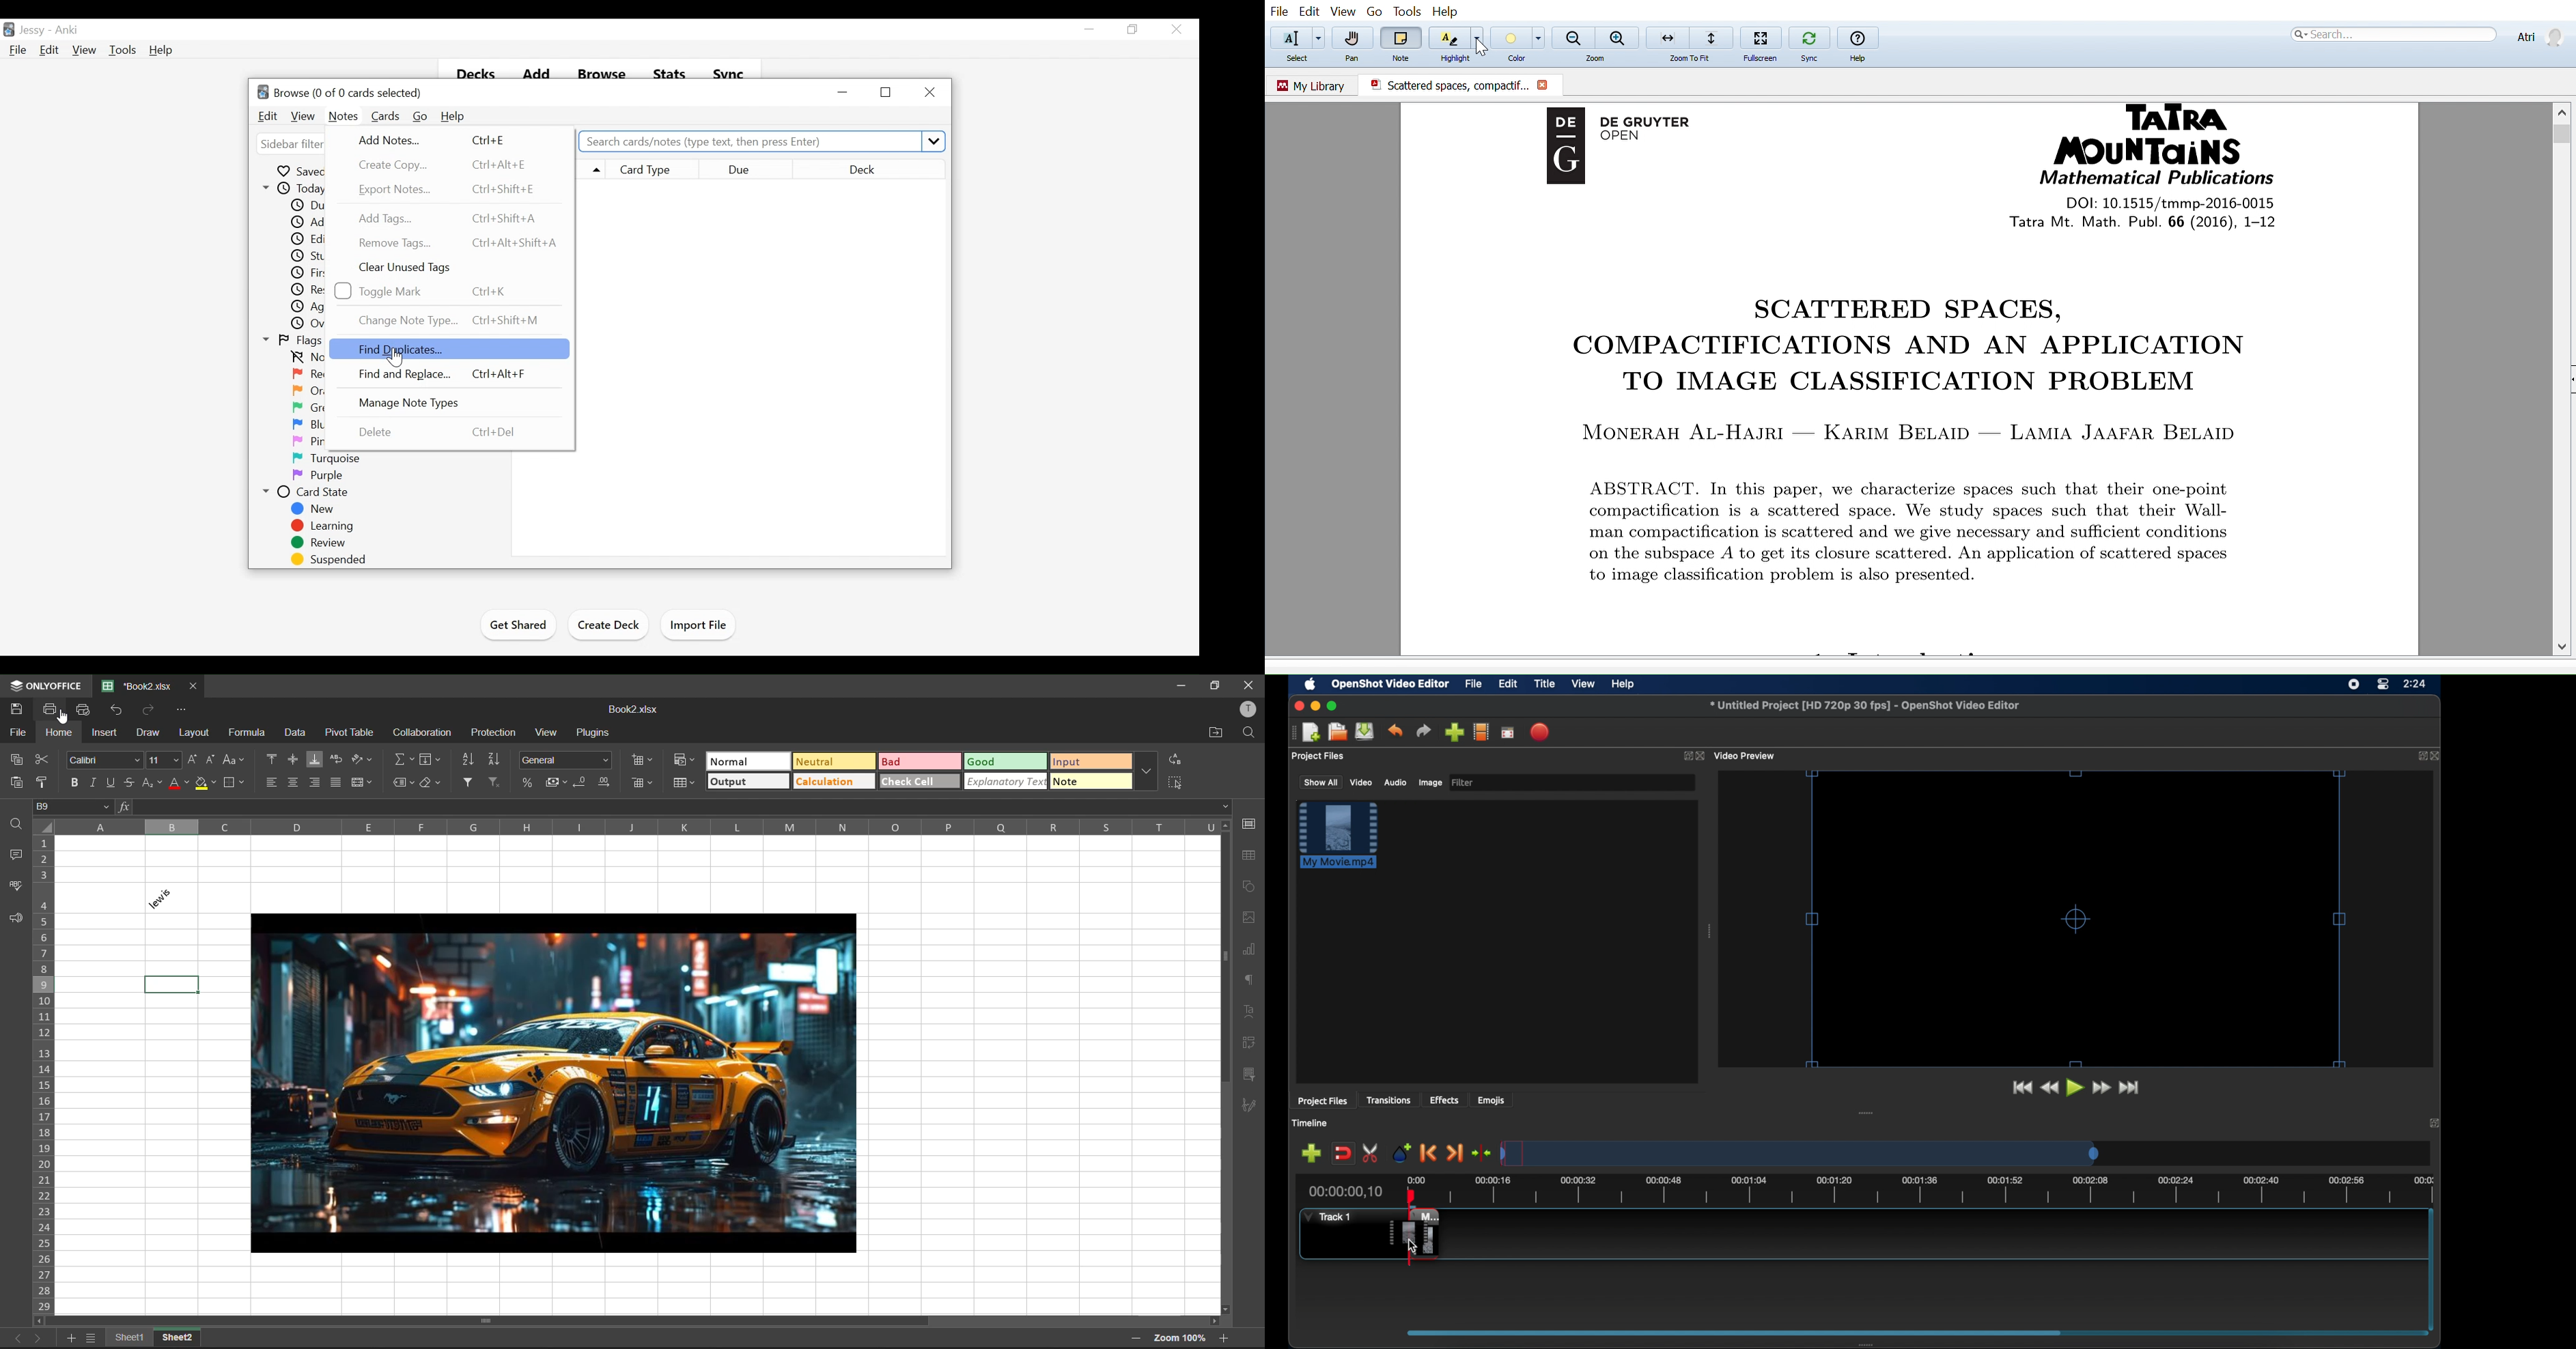 This screenshot has width=2576, height=1372. Describe the element at coordinates (566, 758) in the screenshot. I see `number format` at that location.